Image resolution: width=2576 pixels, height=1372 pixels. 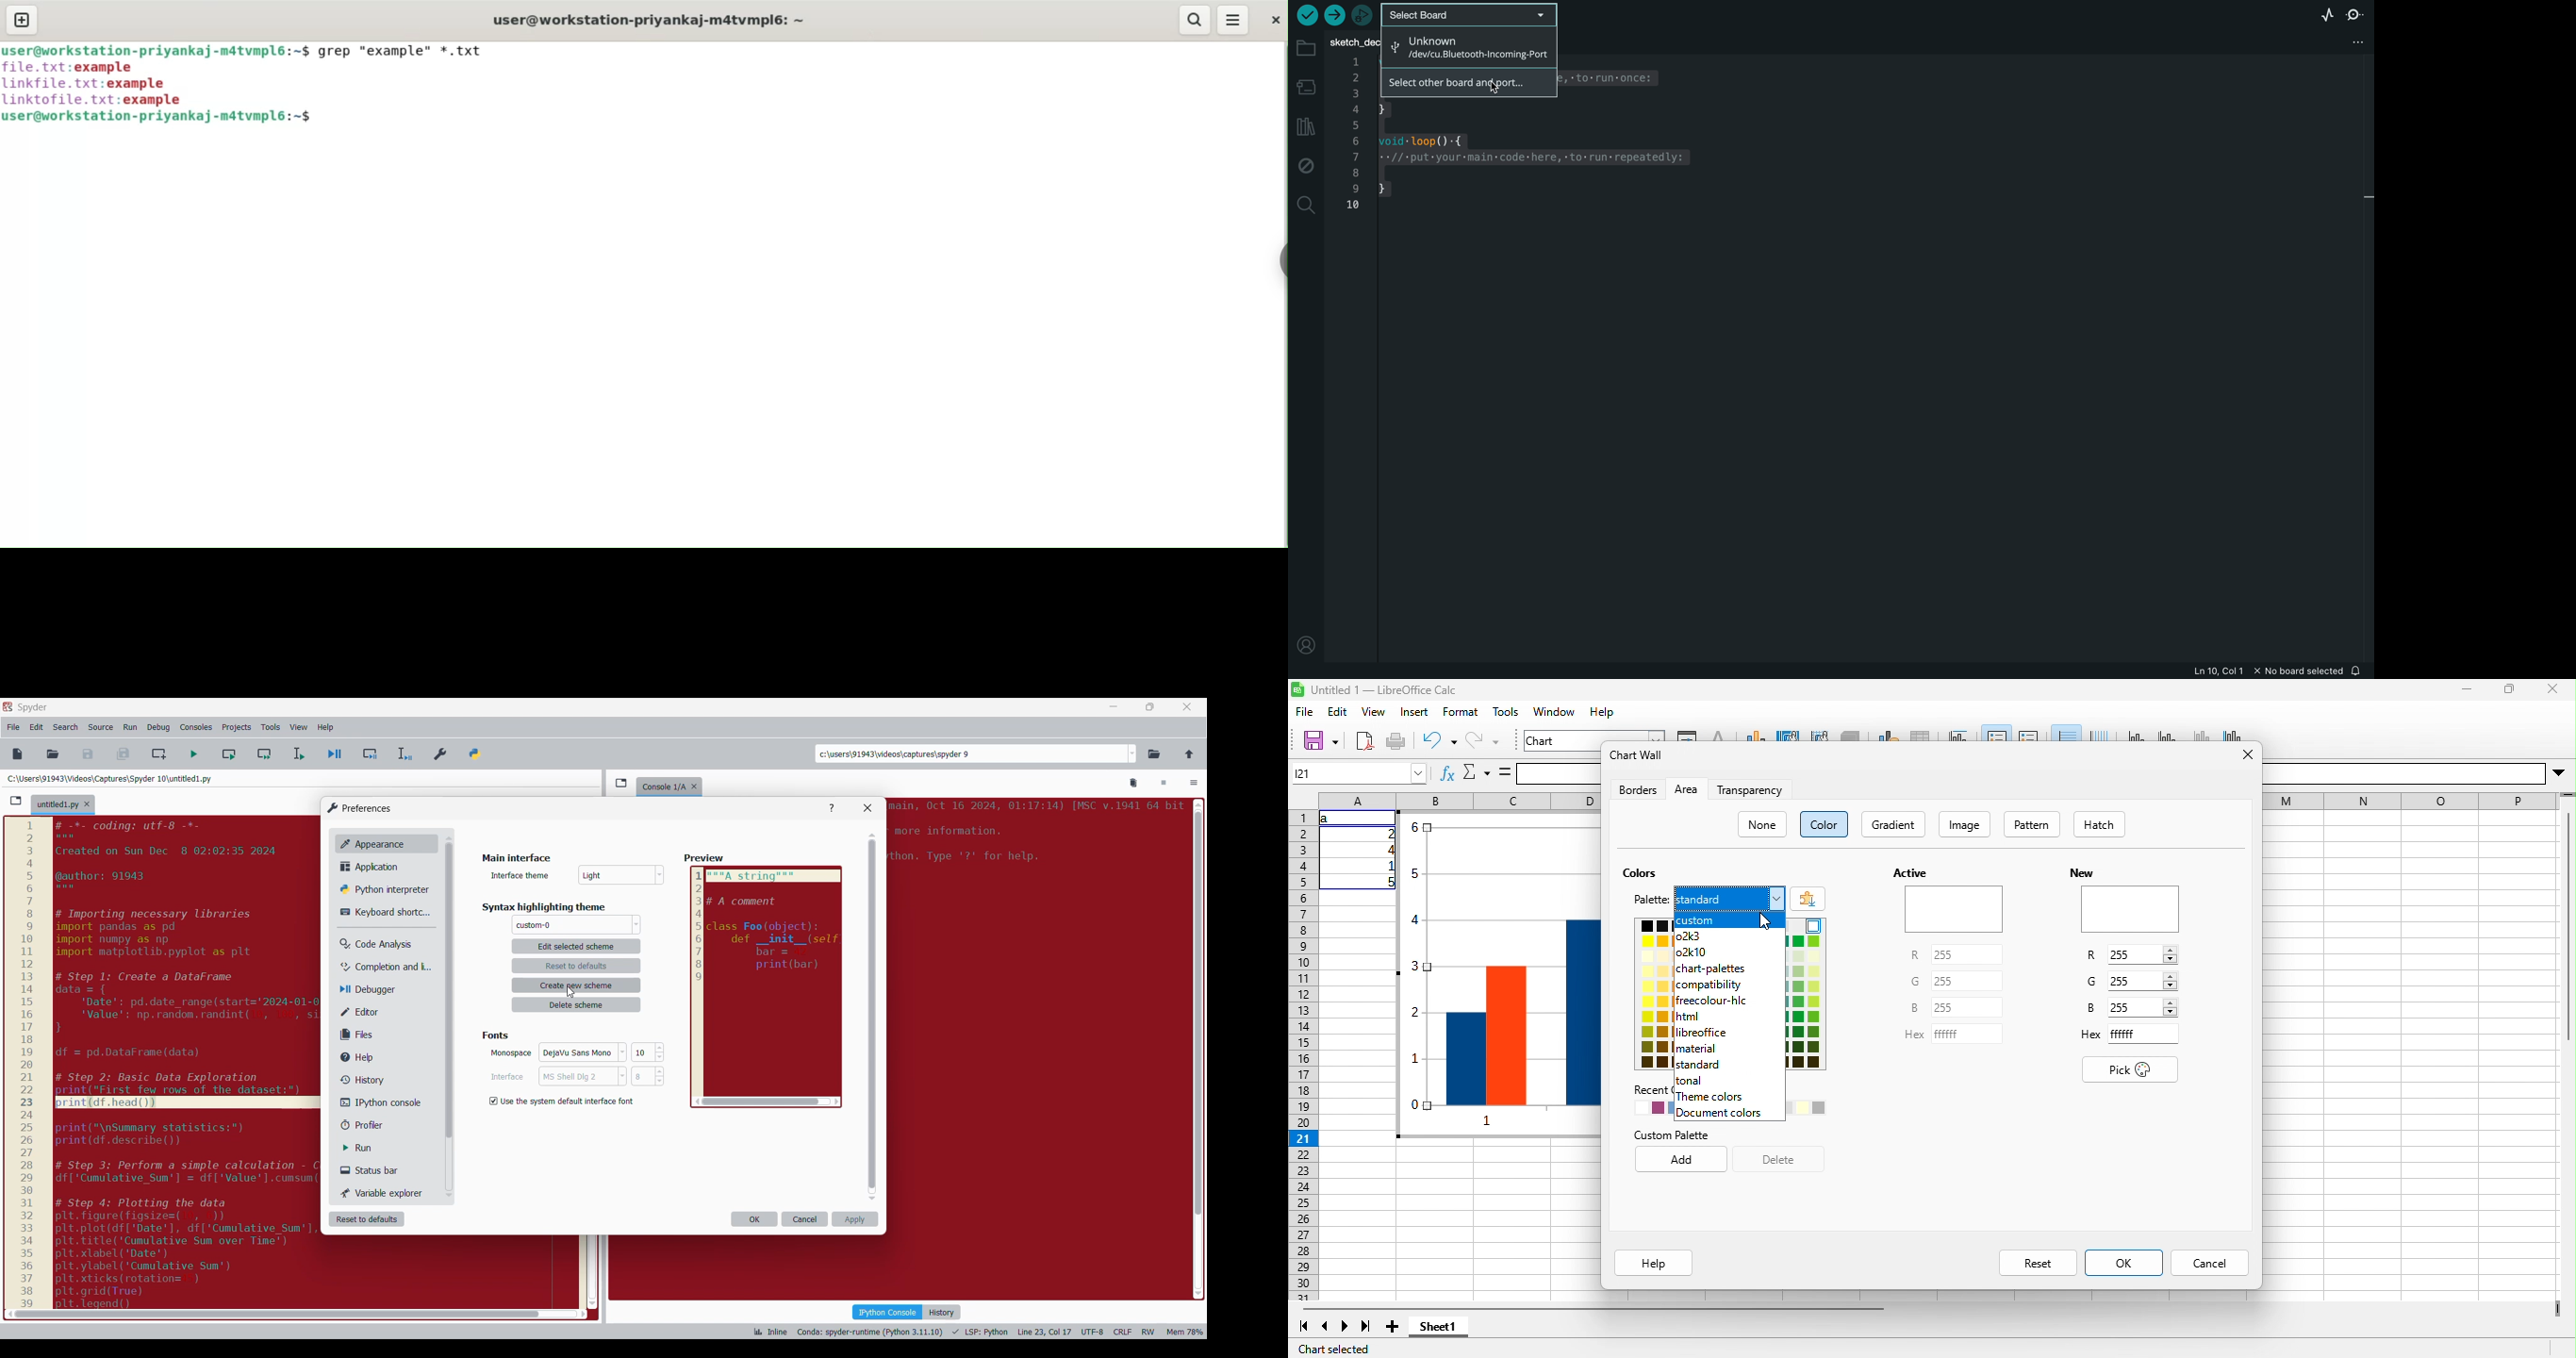 What do you see at coordinates (1505, 772) in the screenshot?
I see `is equal to symbol` at bounding box center [1505, 772].